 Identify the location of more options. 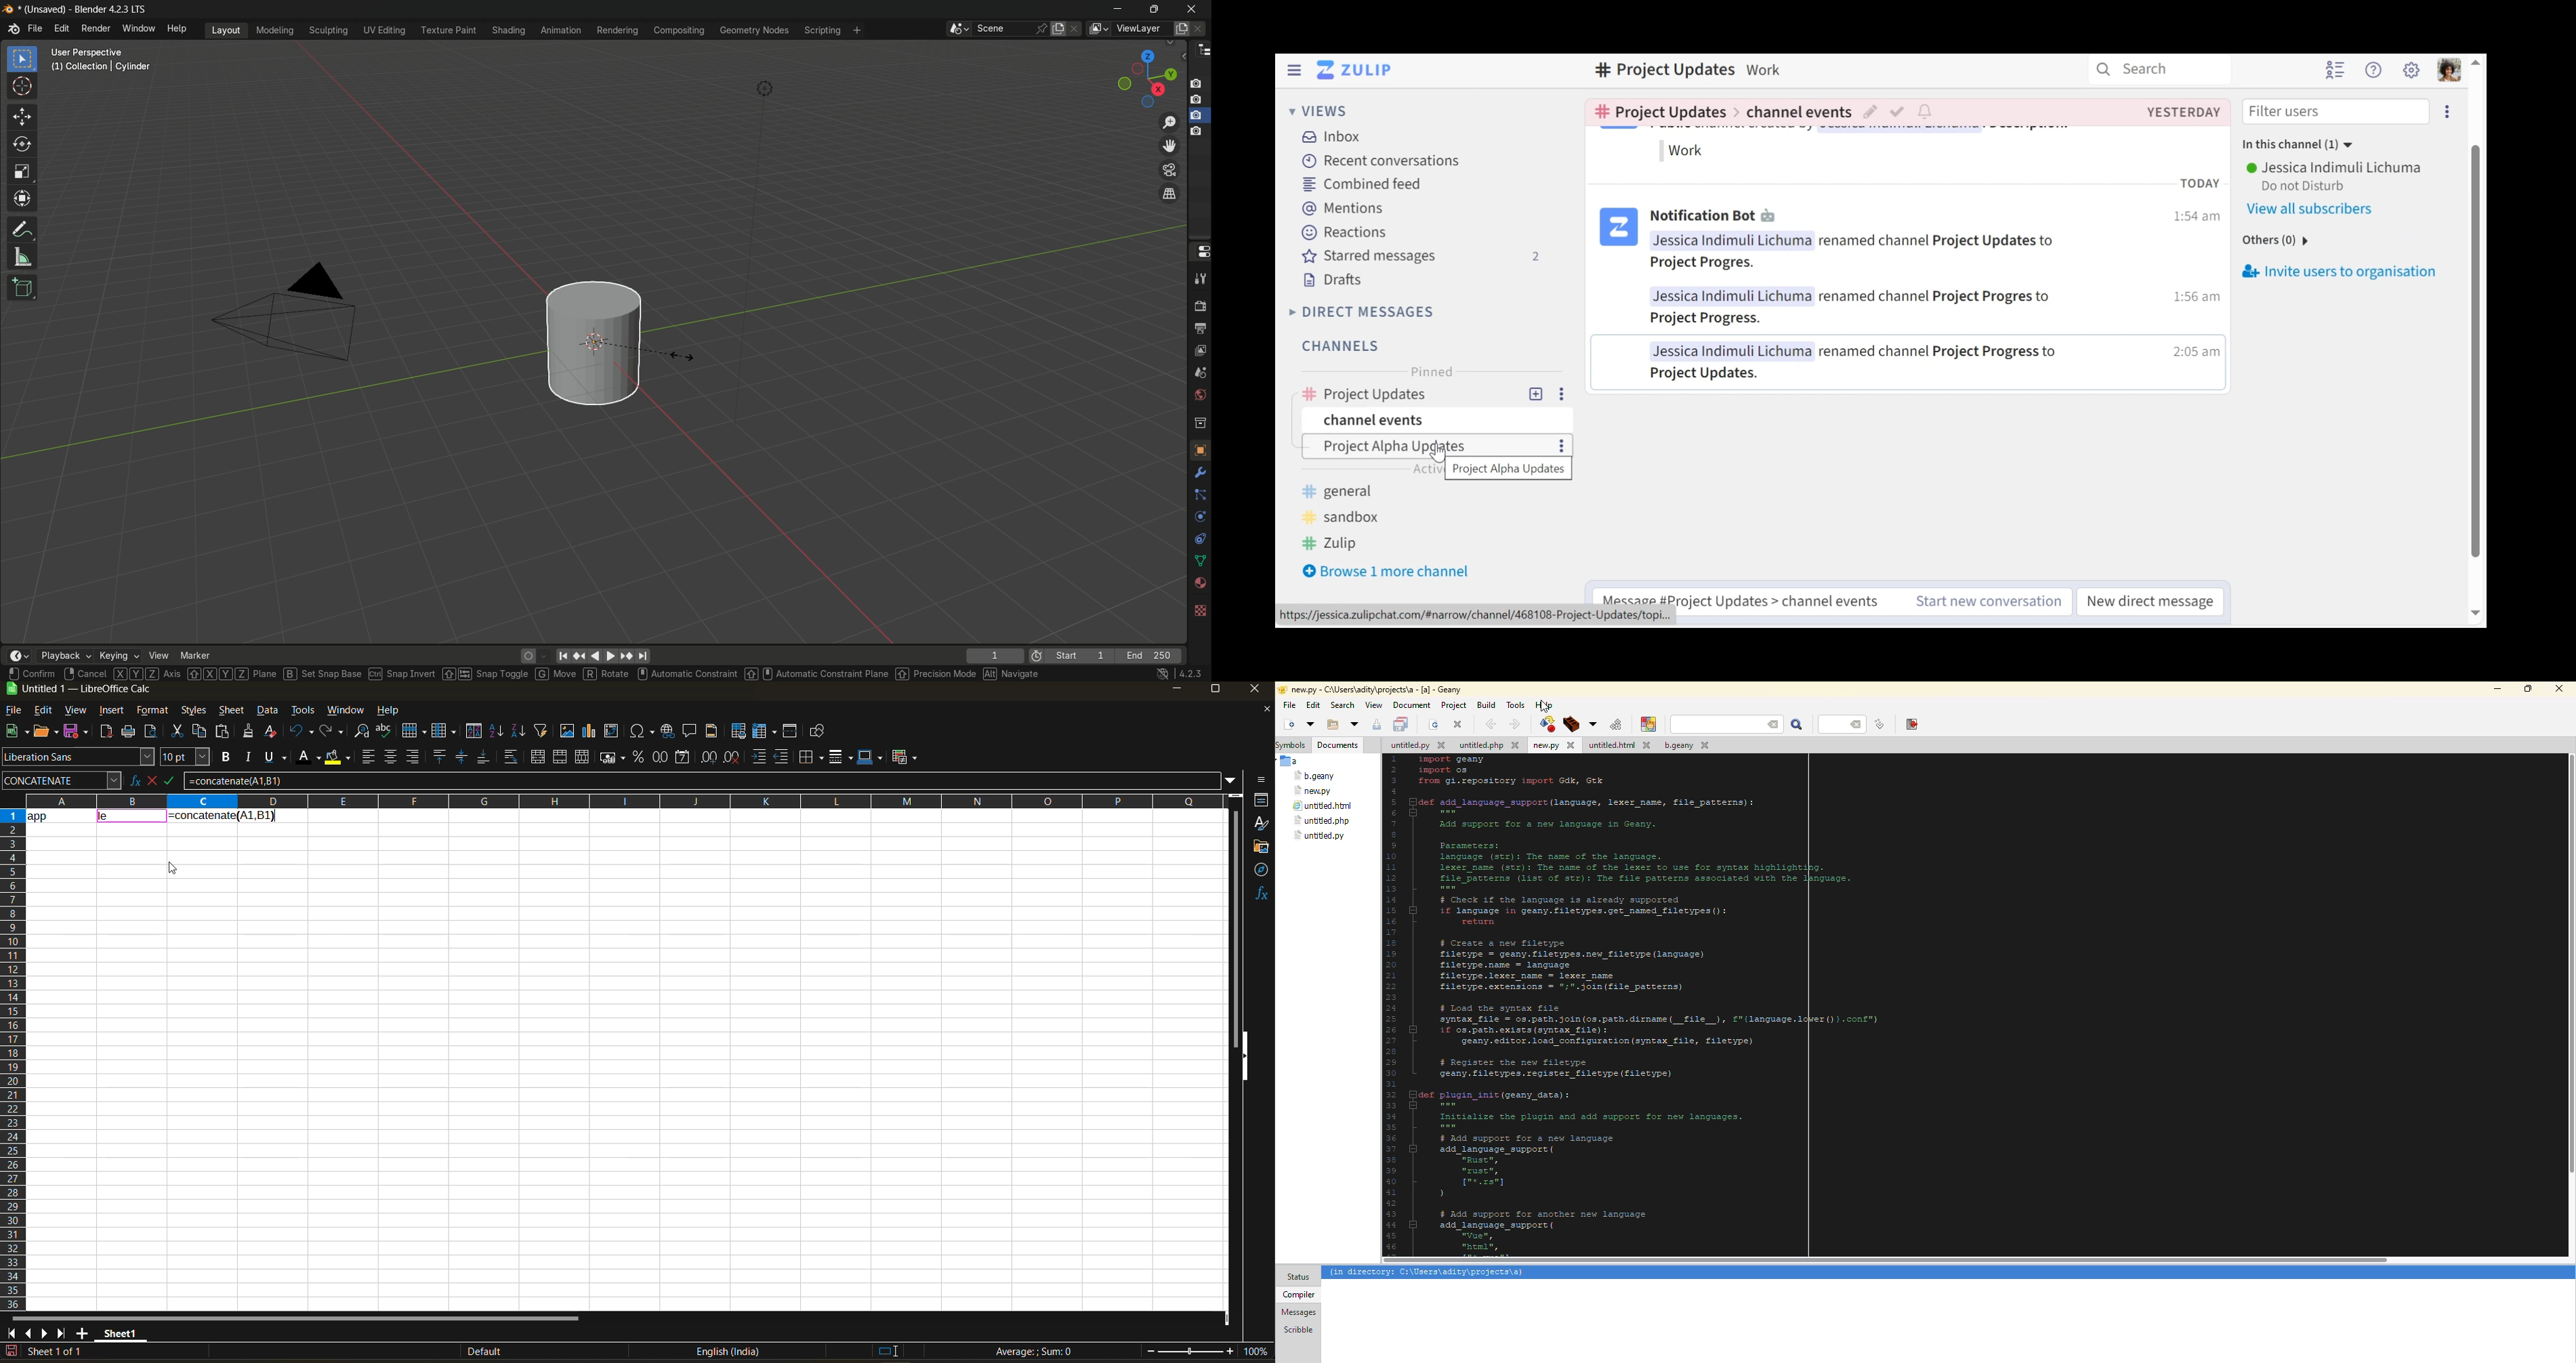
(1564, 447).